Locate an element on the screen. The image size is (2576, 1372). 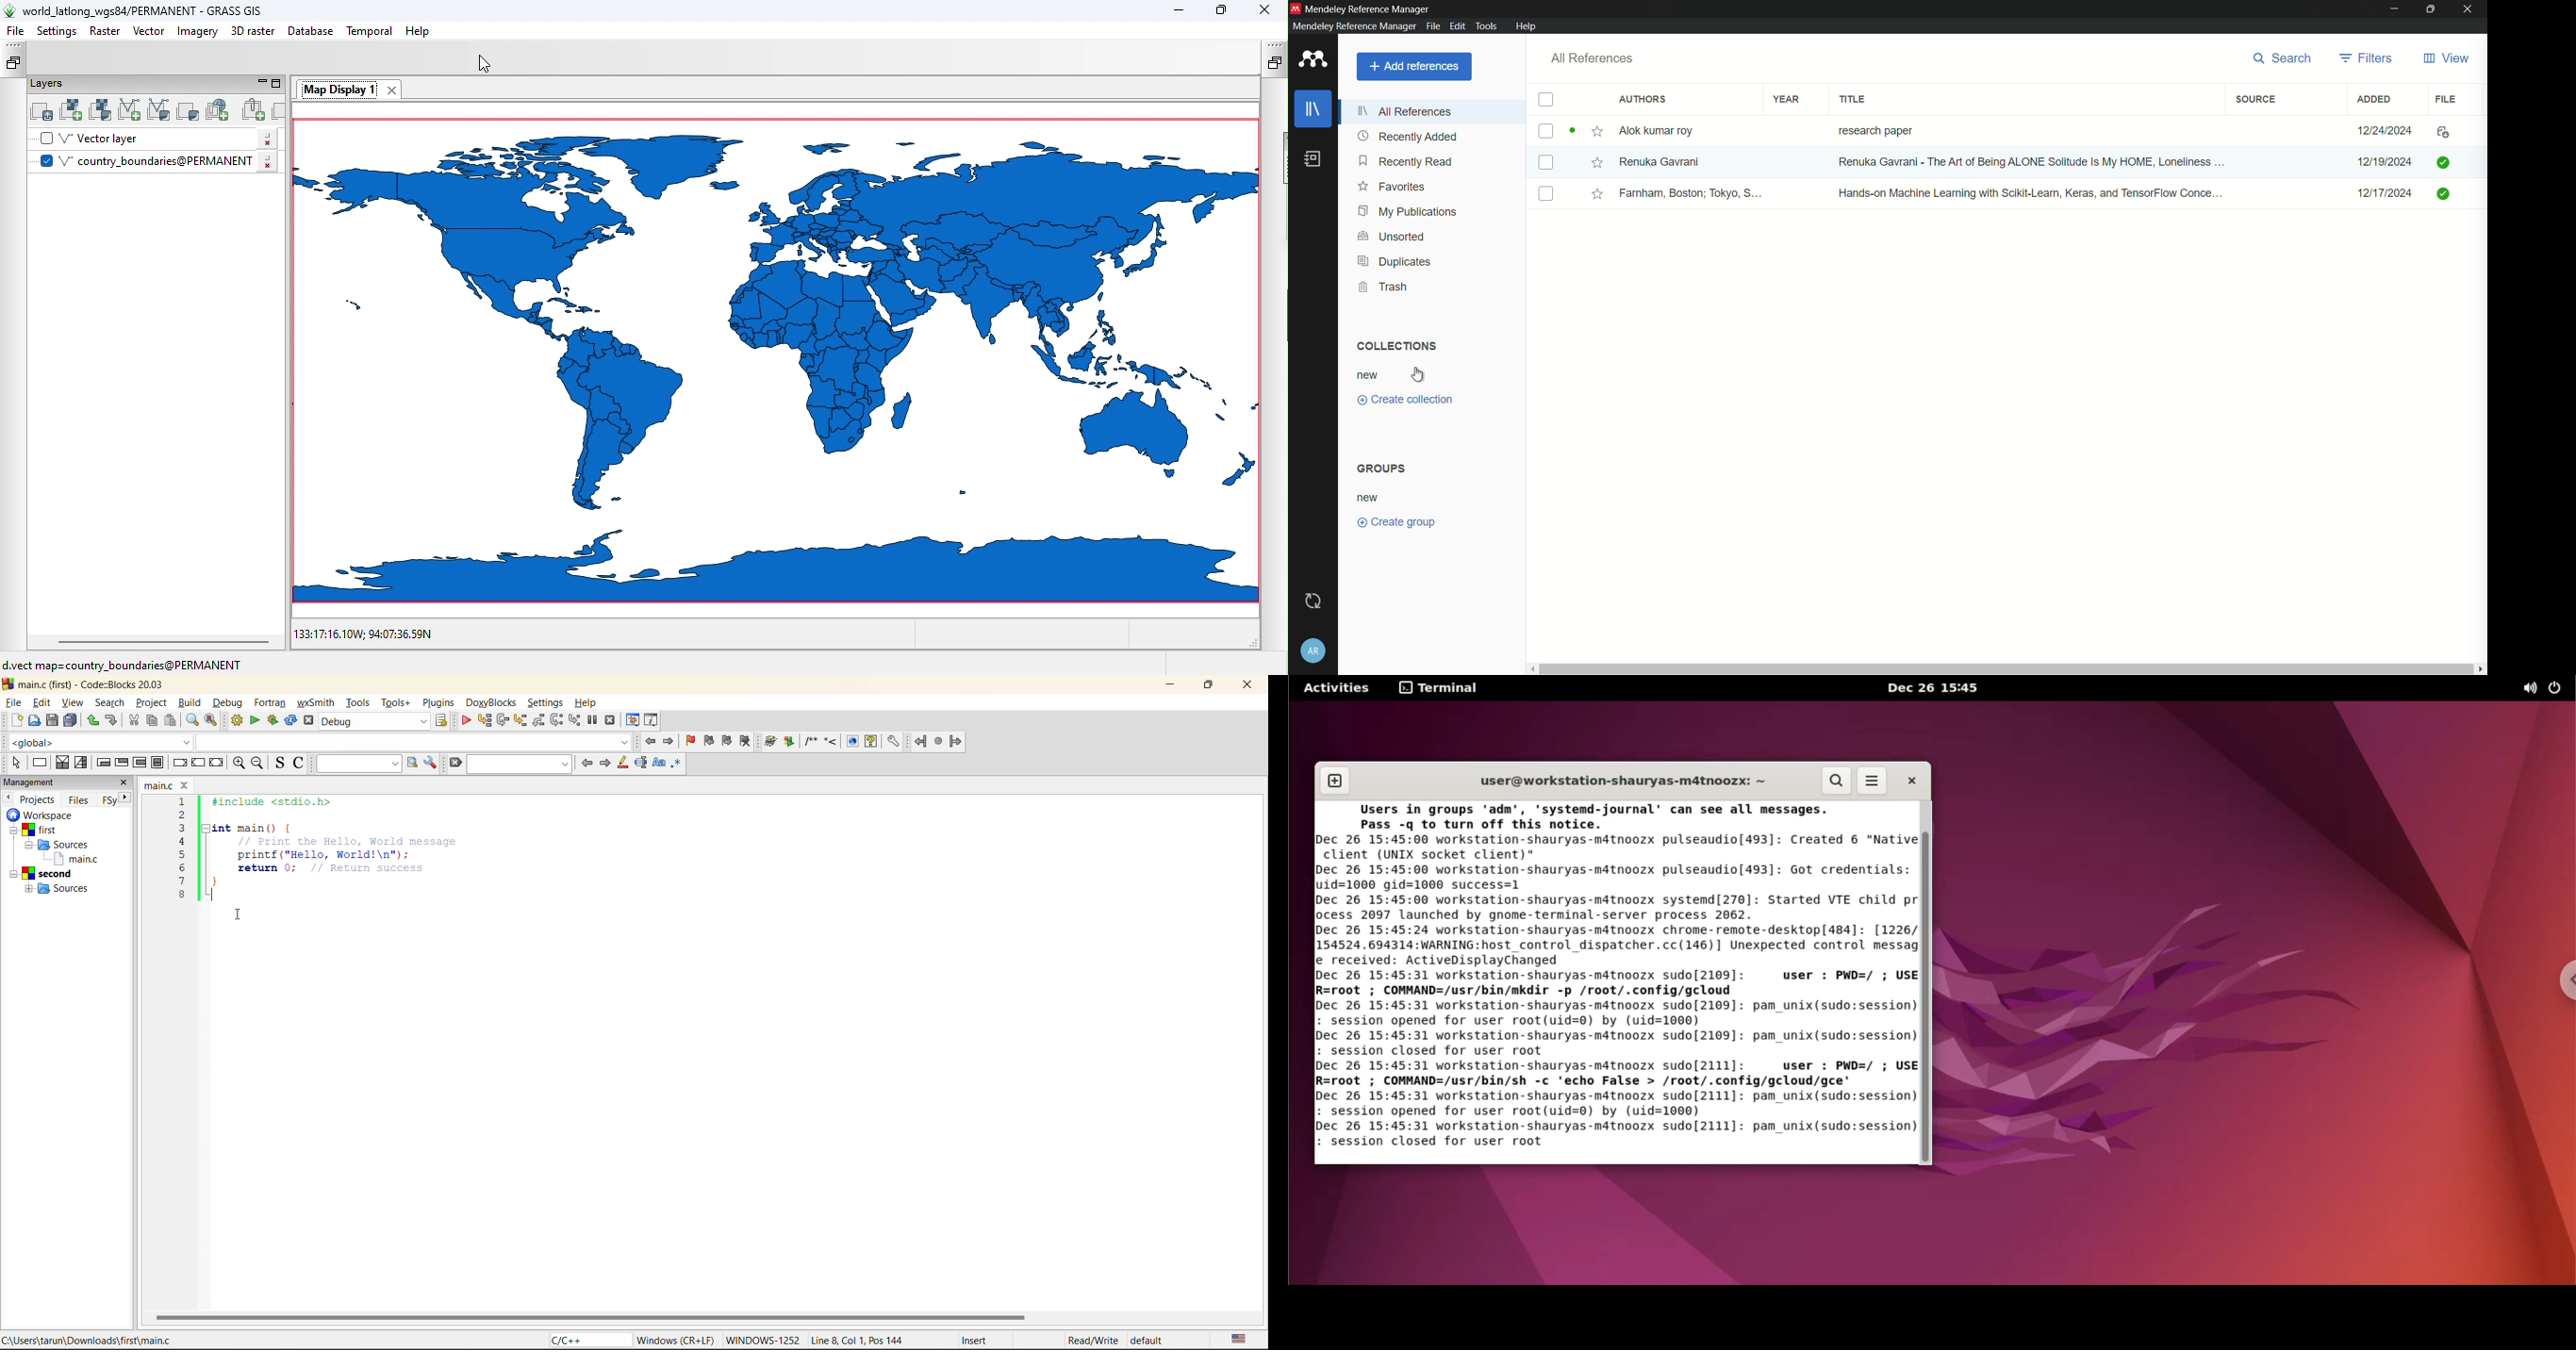
replace is located at coordinates (209, 721).